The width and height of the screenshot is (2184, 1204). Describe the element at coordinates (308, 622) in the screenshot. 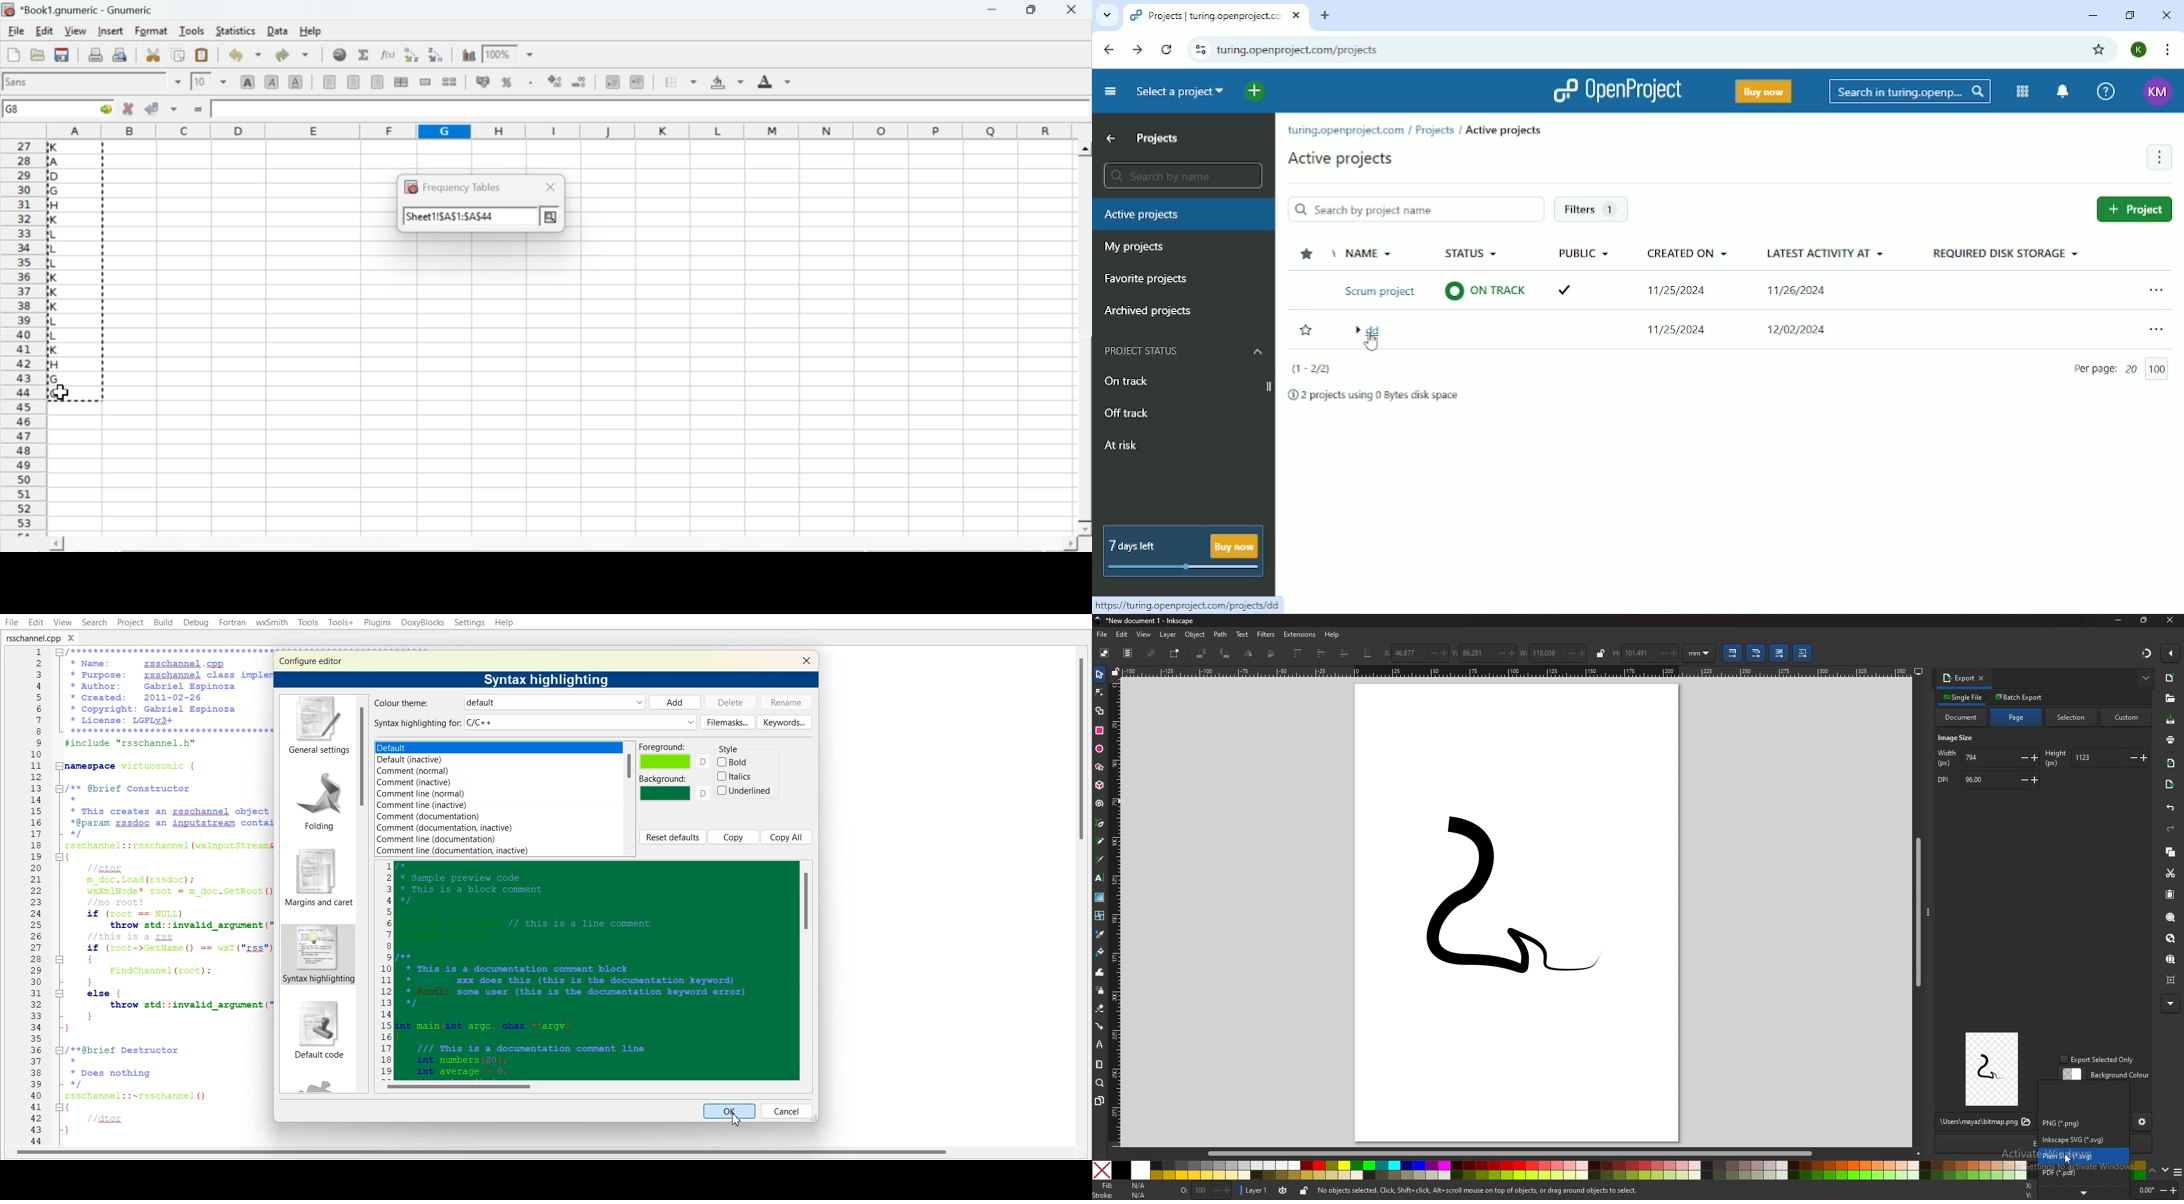

I see `Tools` at that location.